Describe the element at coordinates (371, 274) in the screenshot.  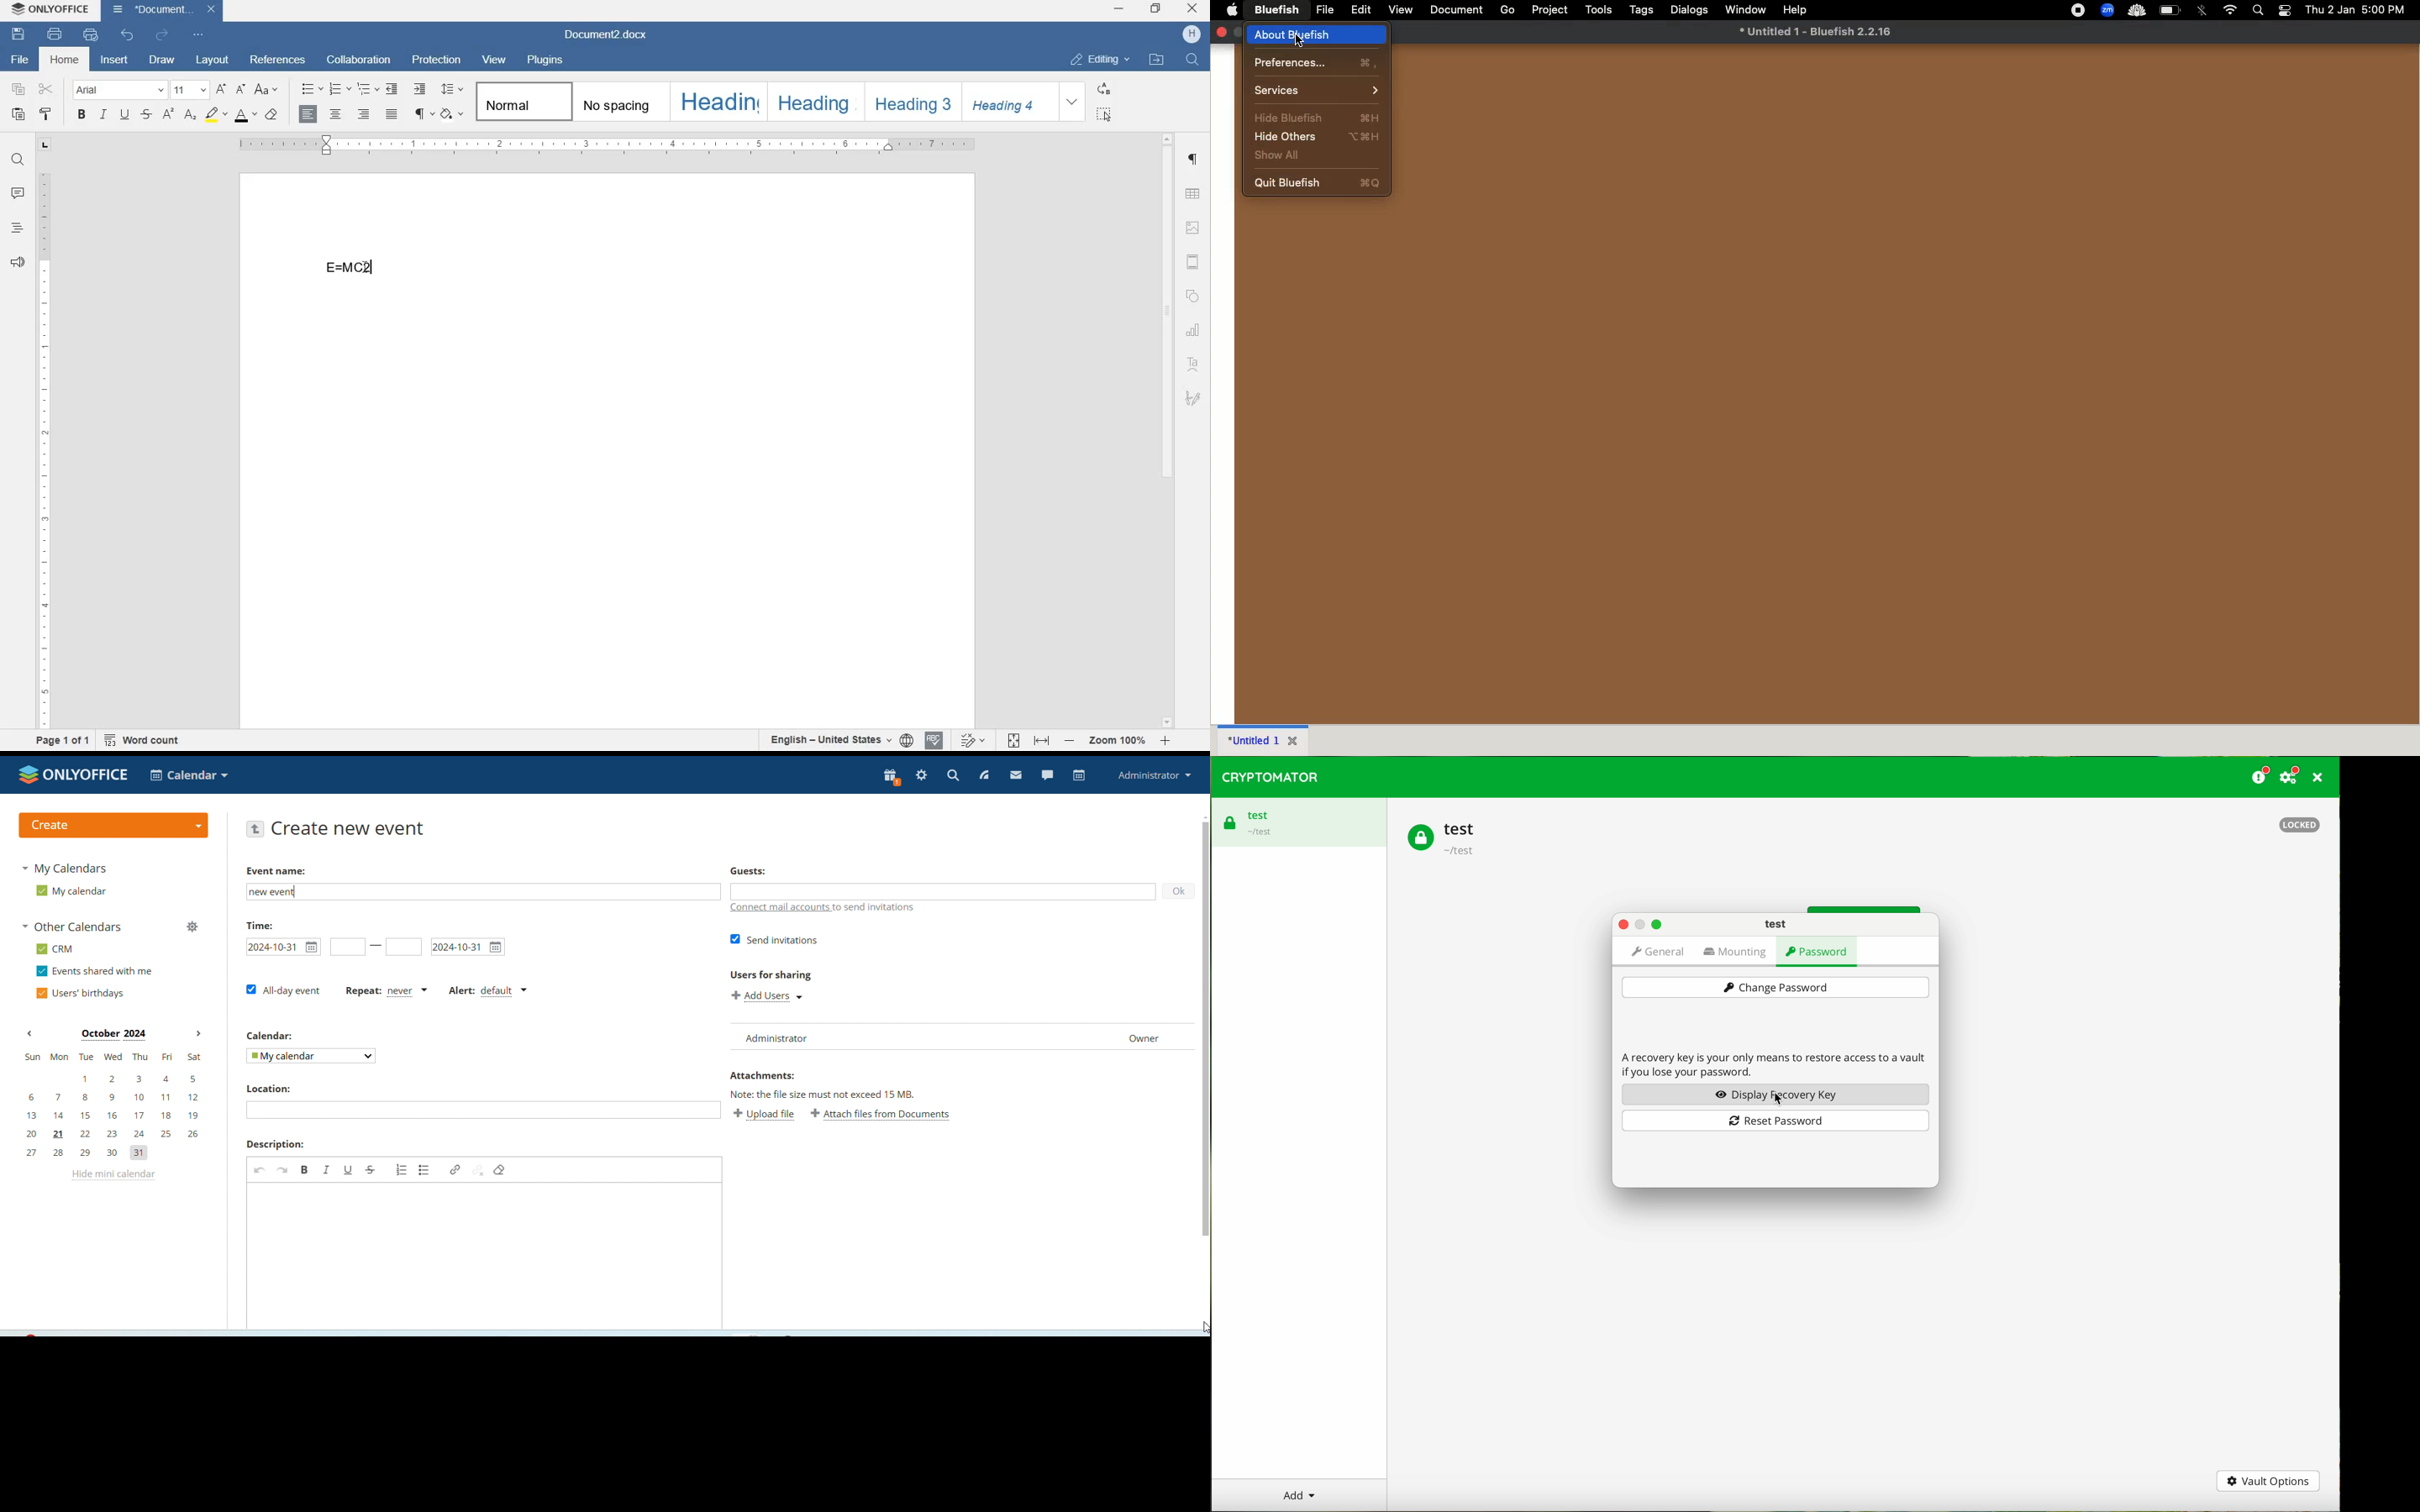
I see `cursor` at that location.